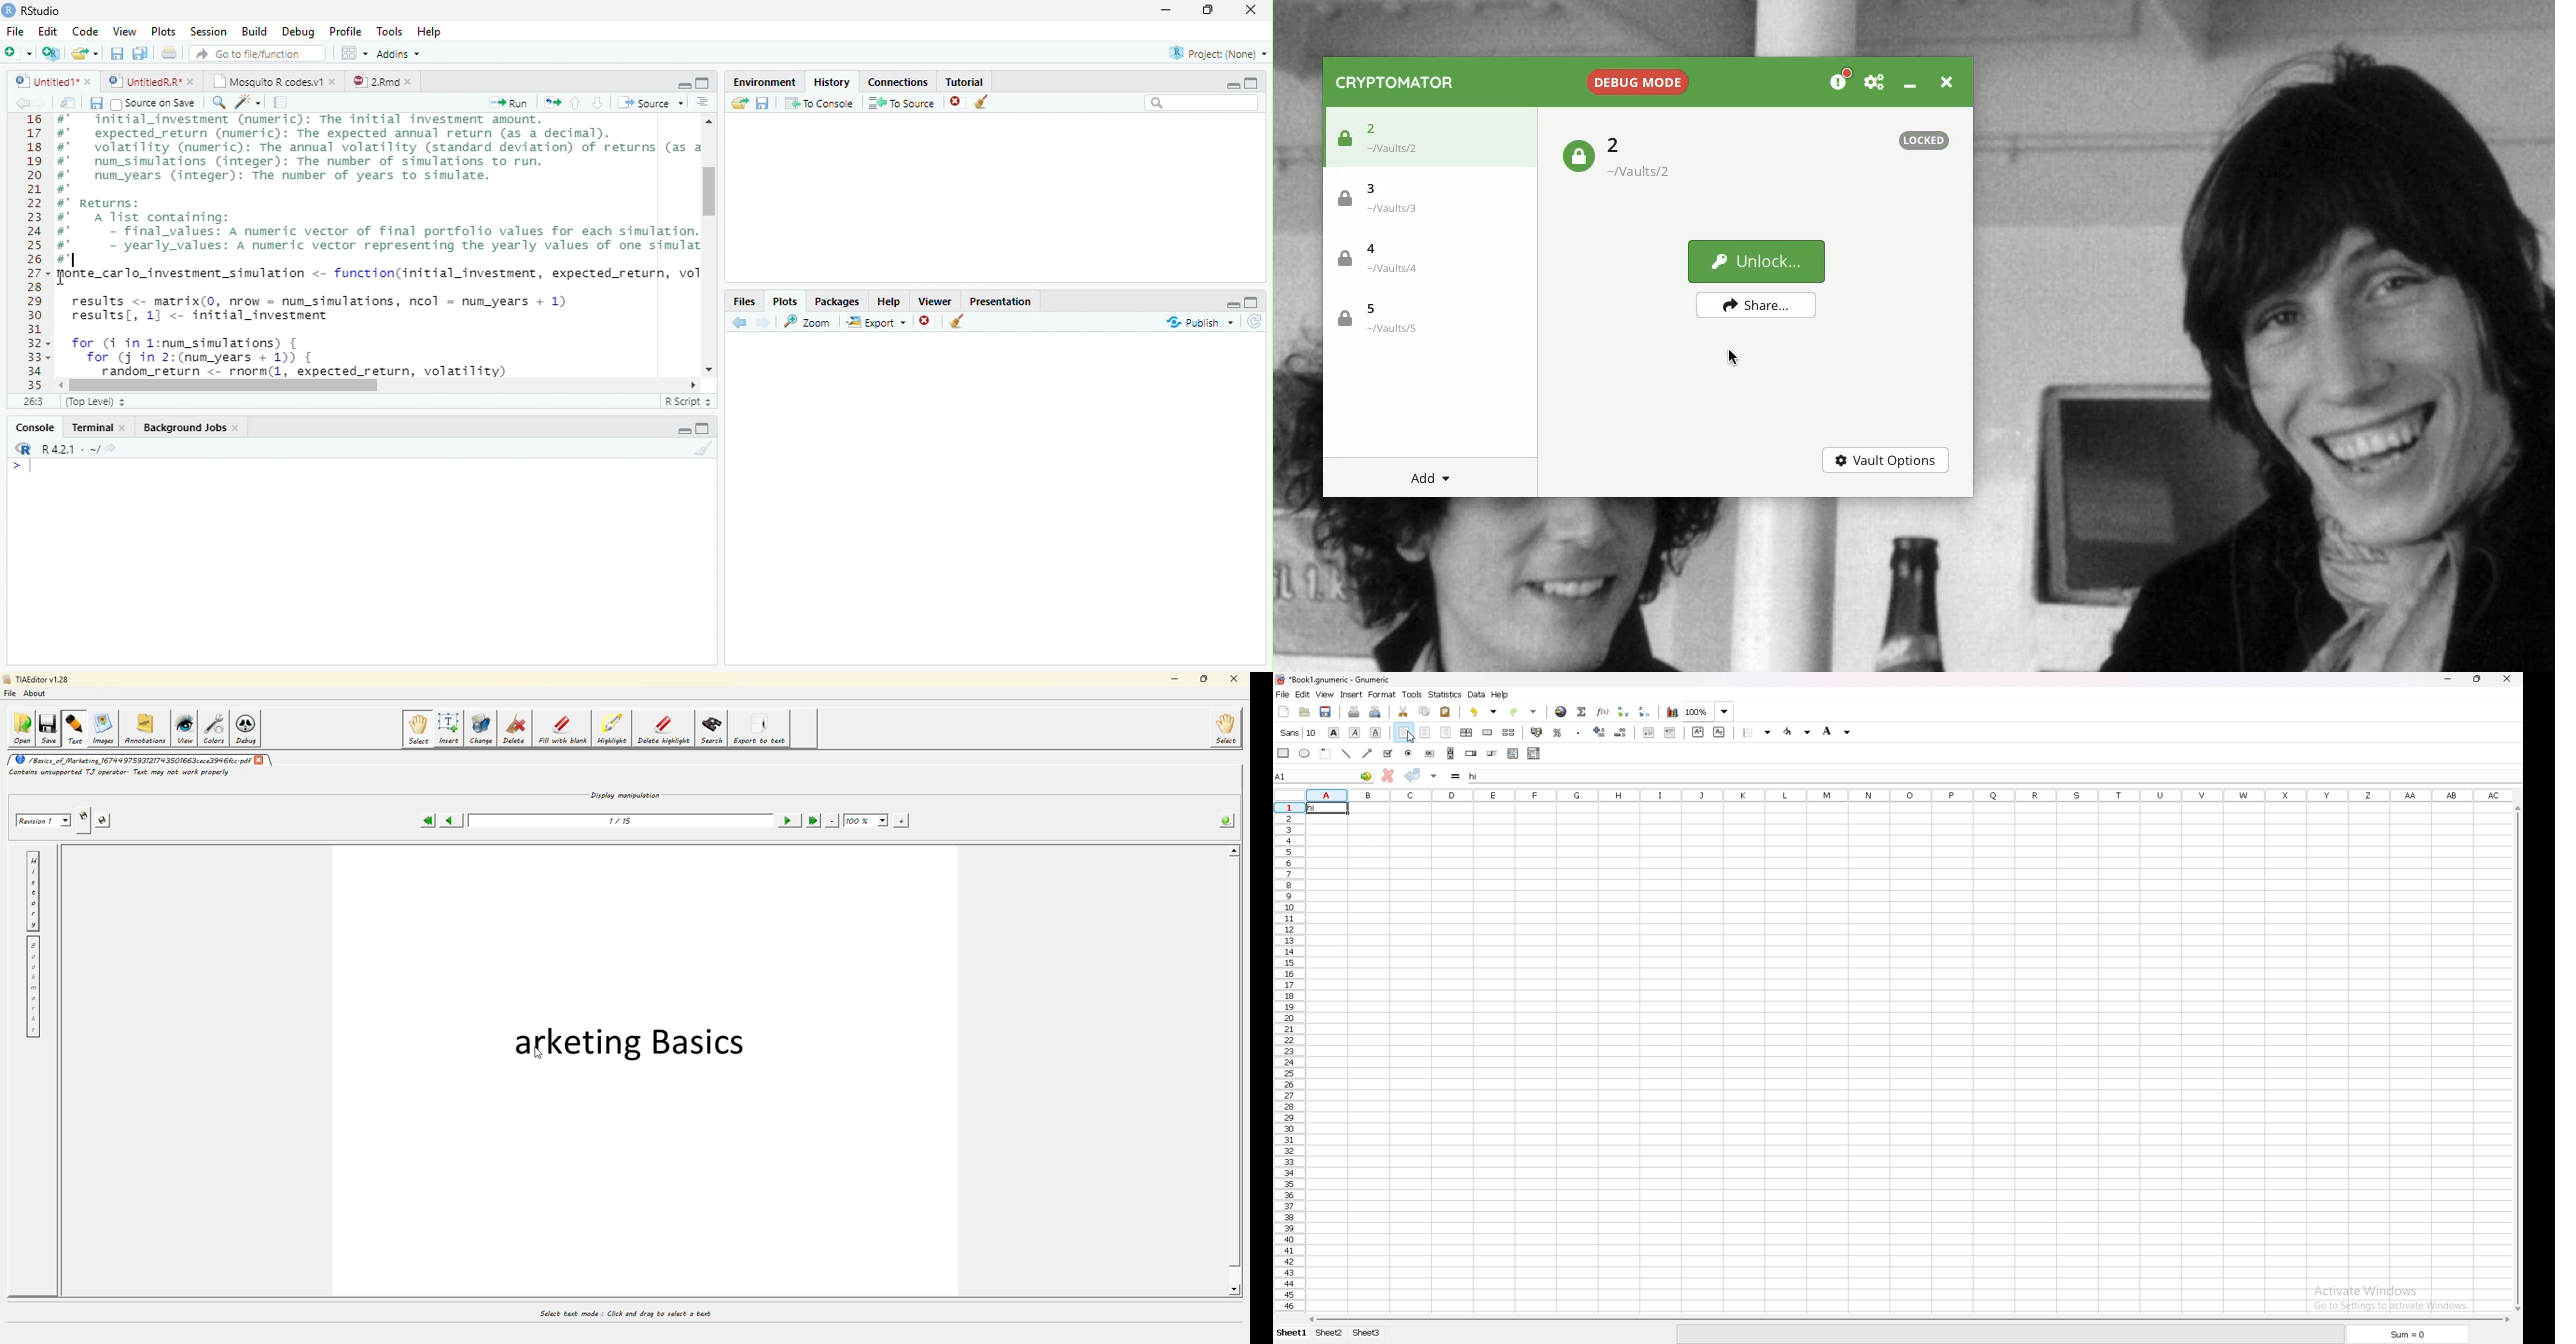 Image resolution: width=2576 pixels, height=1344 pixels. I want to click on next source location, so click(41, 103).